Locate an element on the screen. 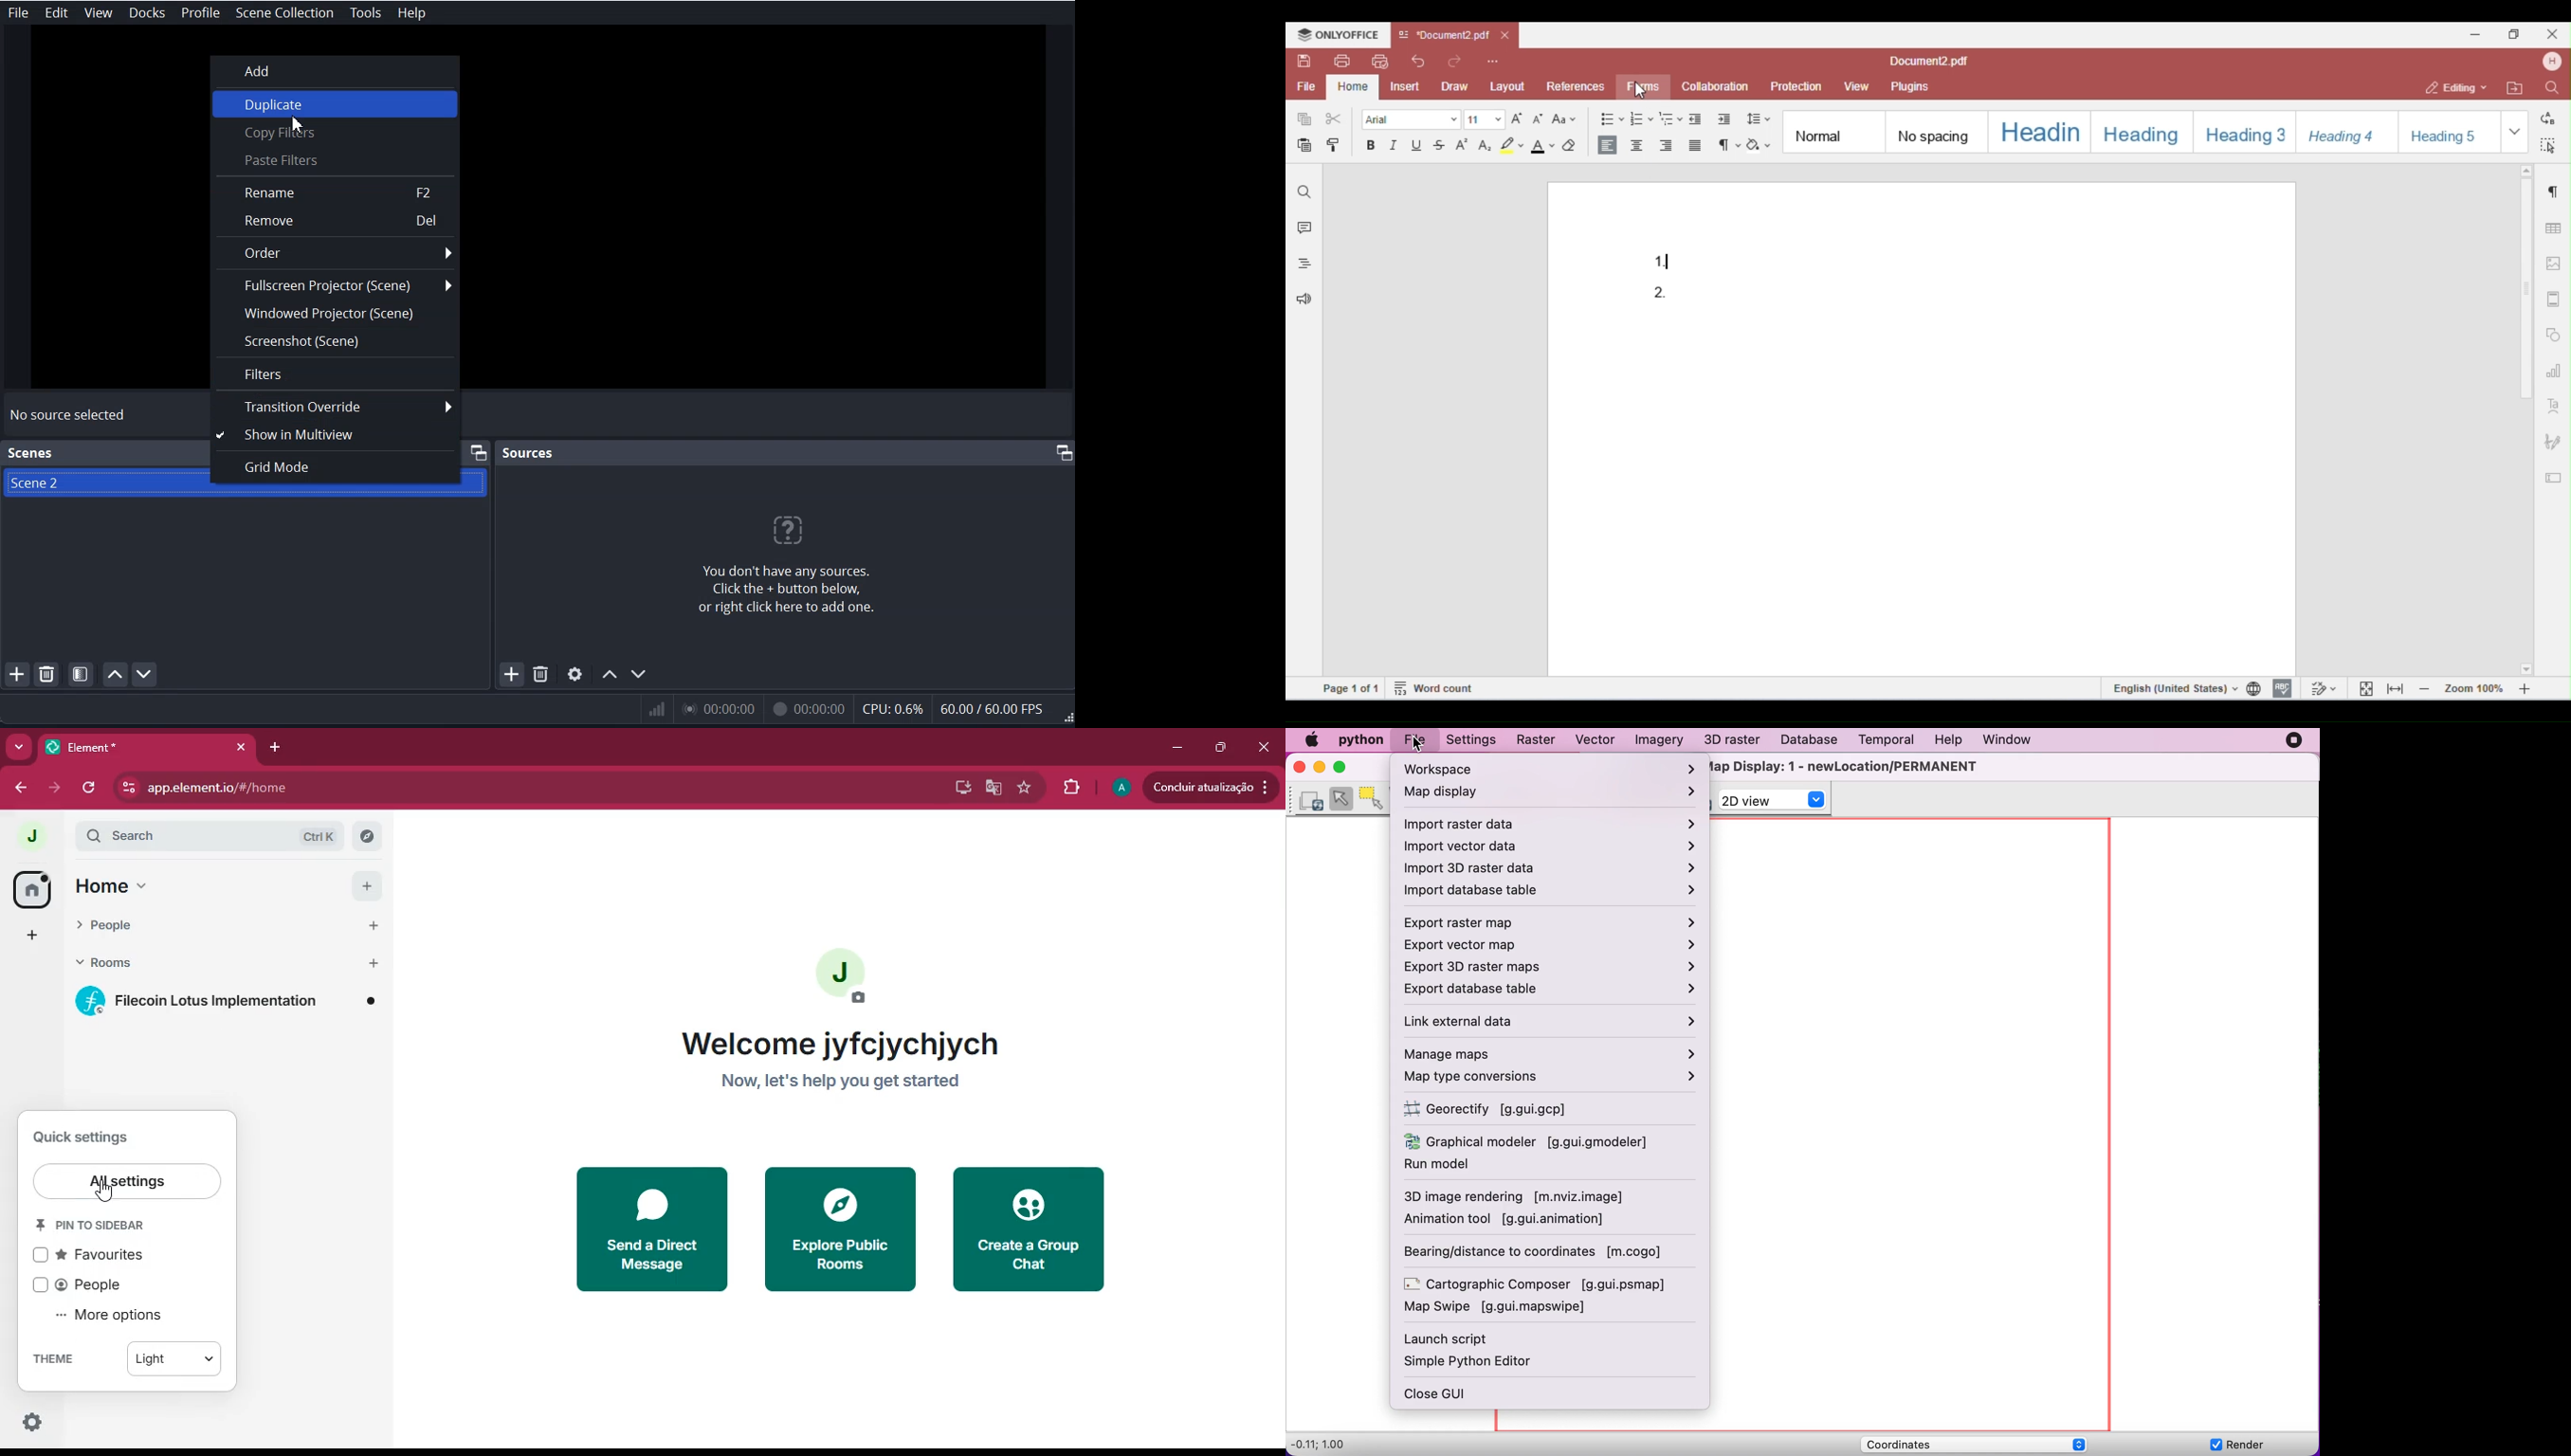 This screenshot has height=1456, width=2576. No source selected is located at coordinates (68, 416).